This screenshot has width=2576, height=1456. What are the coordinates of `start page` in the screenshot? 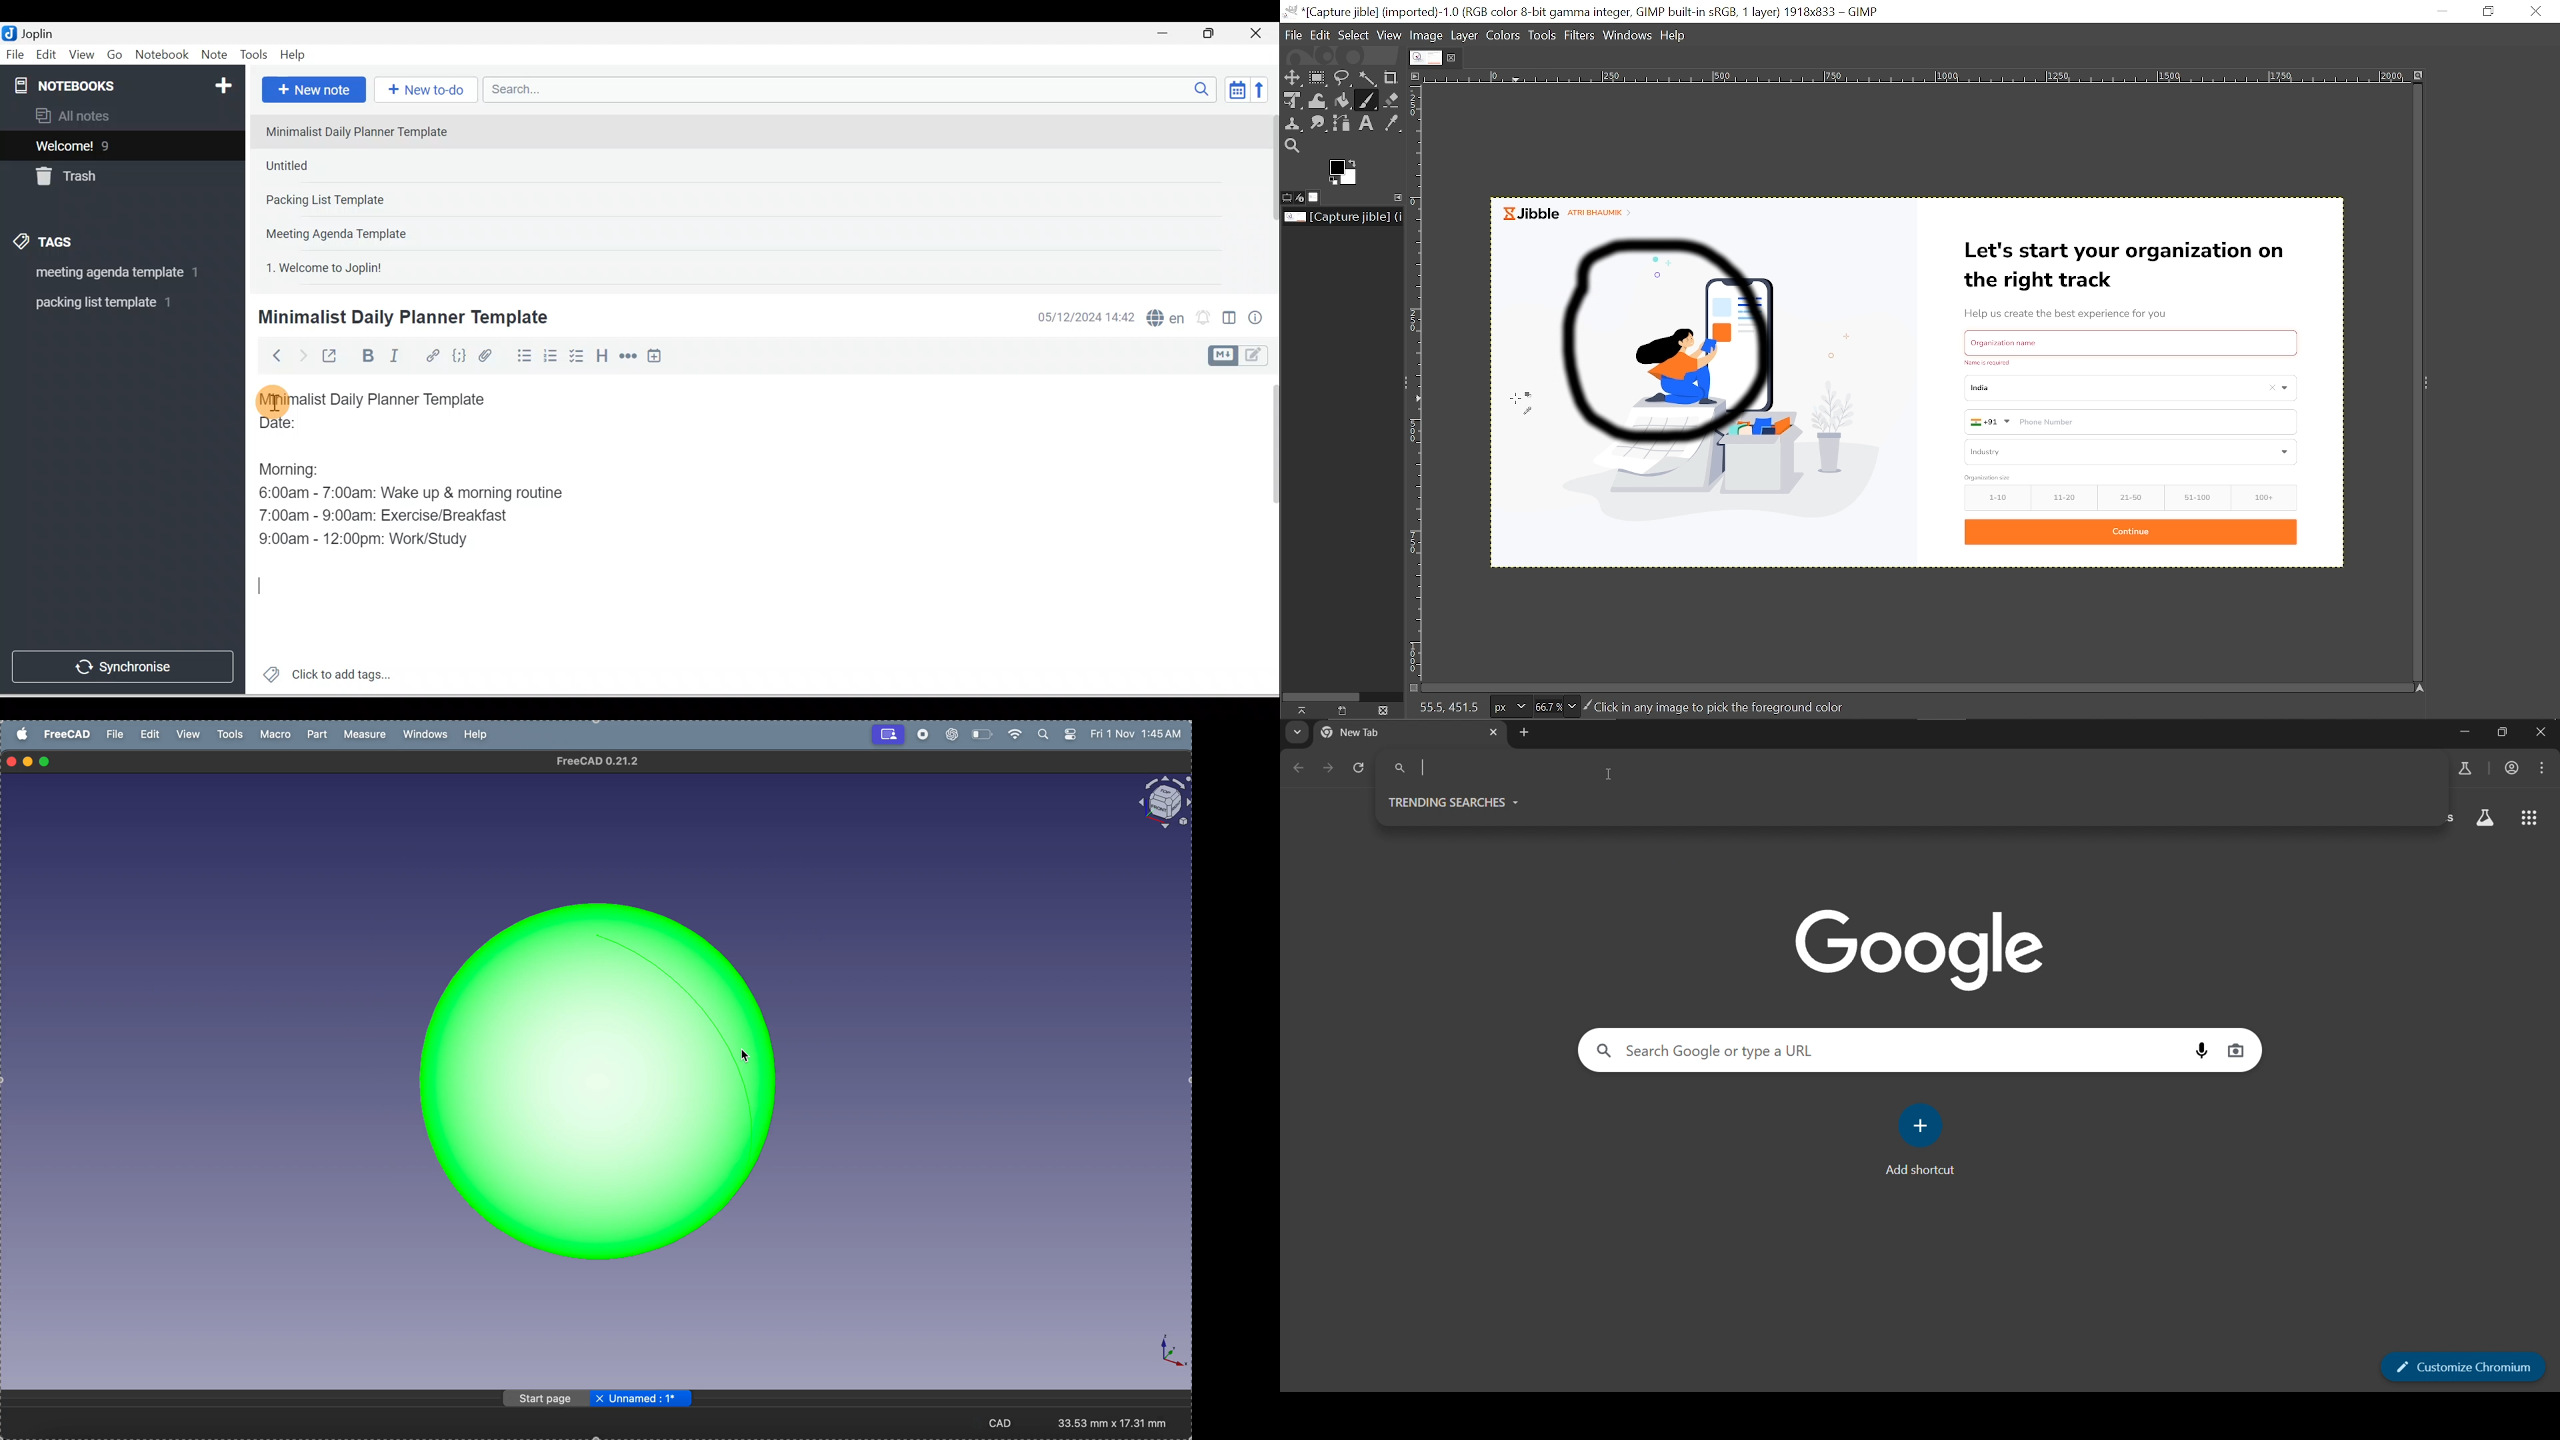 It's located at (543, 1398).